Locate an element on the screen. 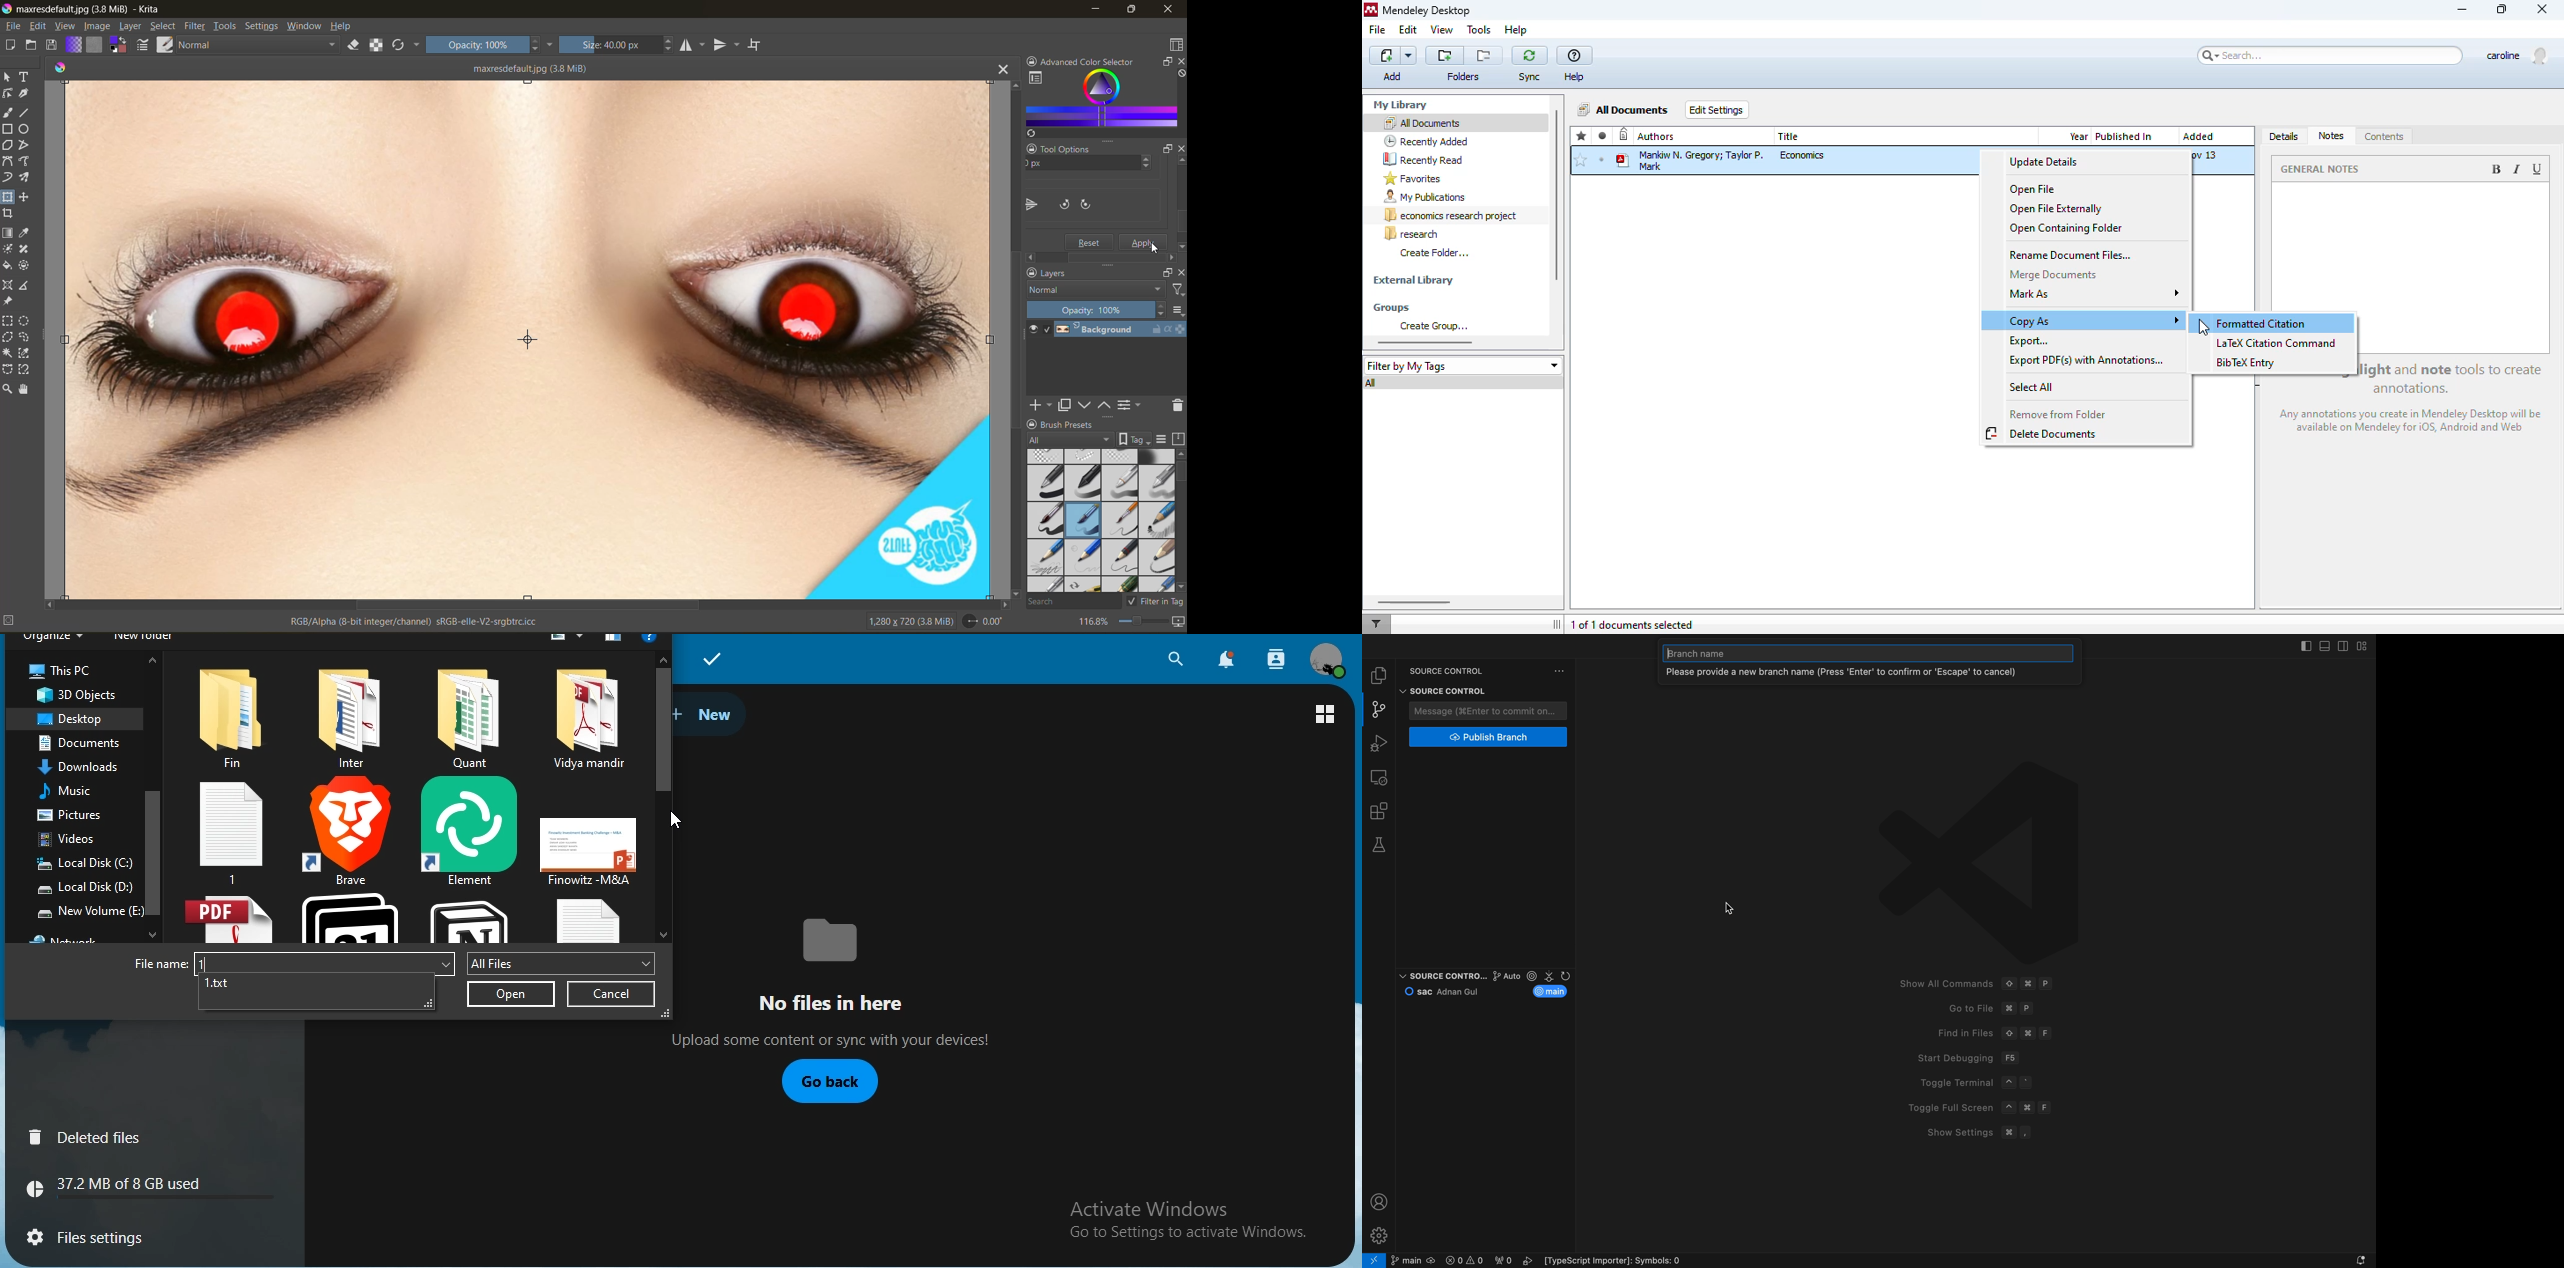 The height and width of the screenshot is (1288, 2576). published in is located at coordinates (2125, 136).